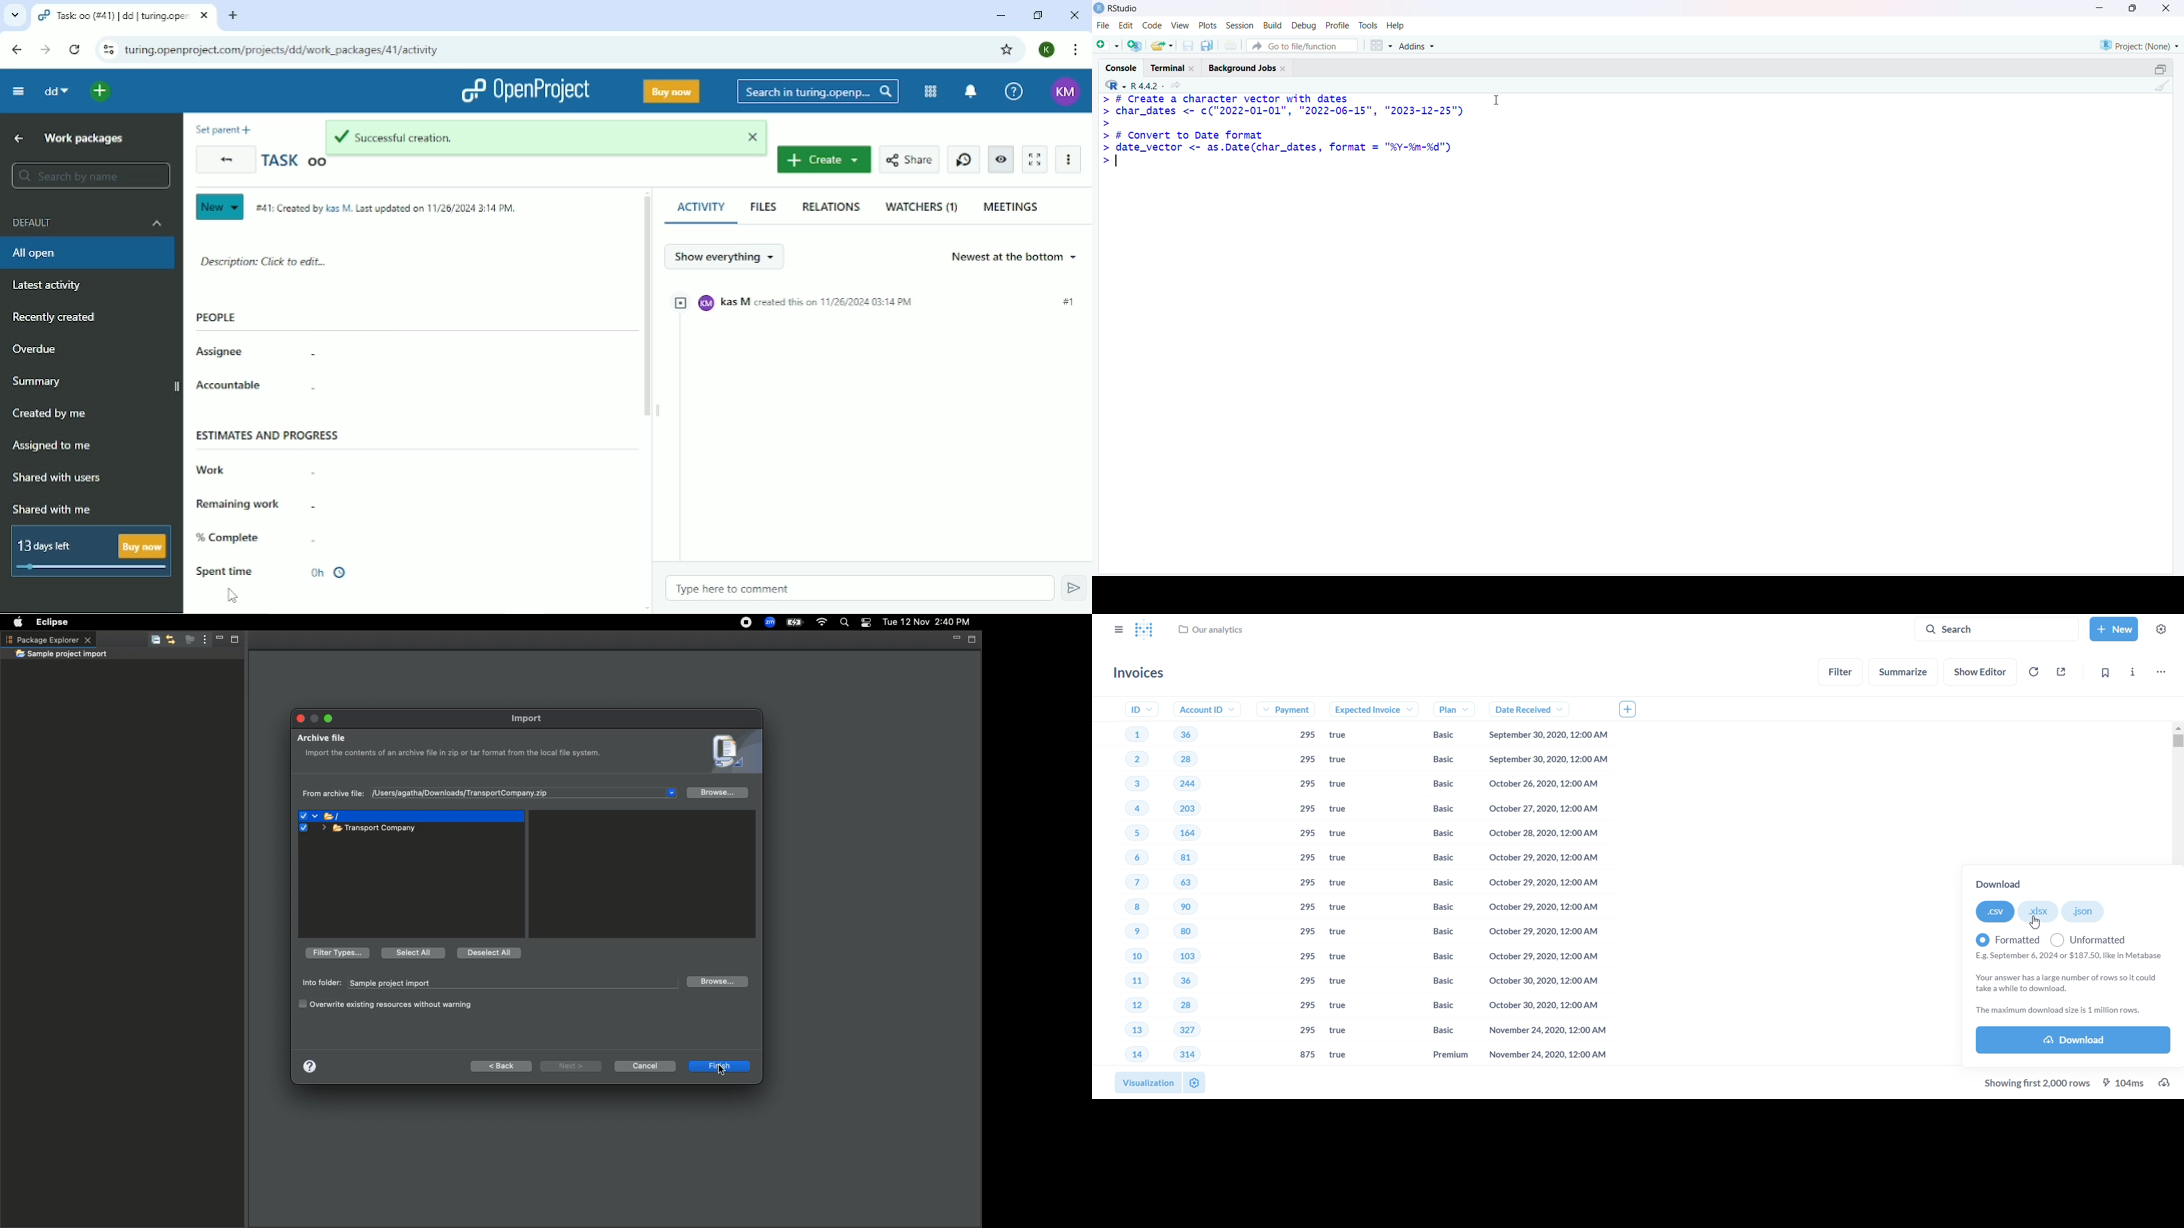 Image resolution: width=2184 pixels, height=1232 pixels. What do you see at coordinates (1134, 733) in the screenshot?
I see `1` at bounding box center [1134, 733].